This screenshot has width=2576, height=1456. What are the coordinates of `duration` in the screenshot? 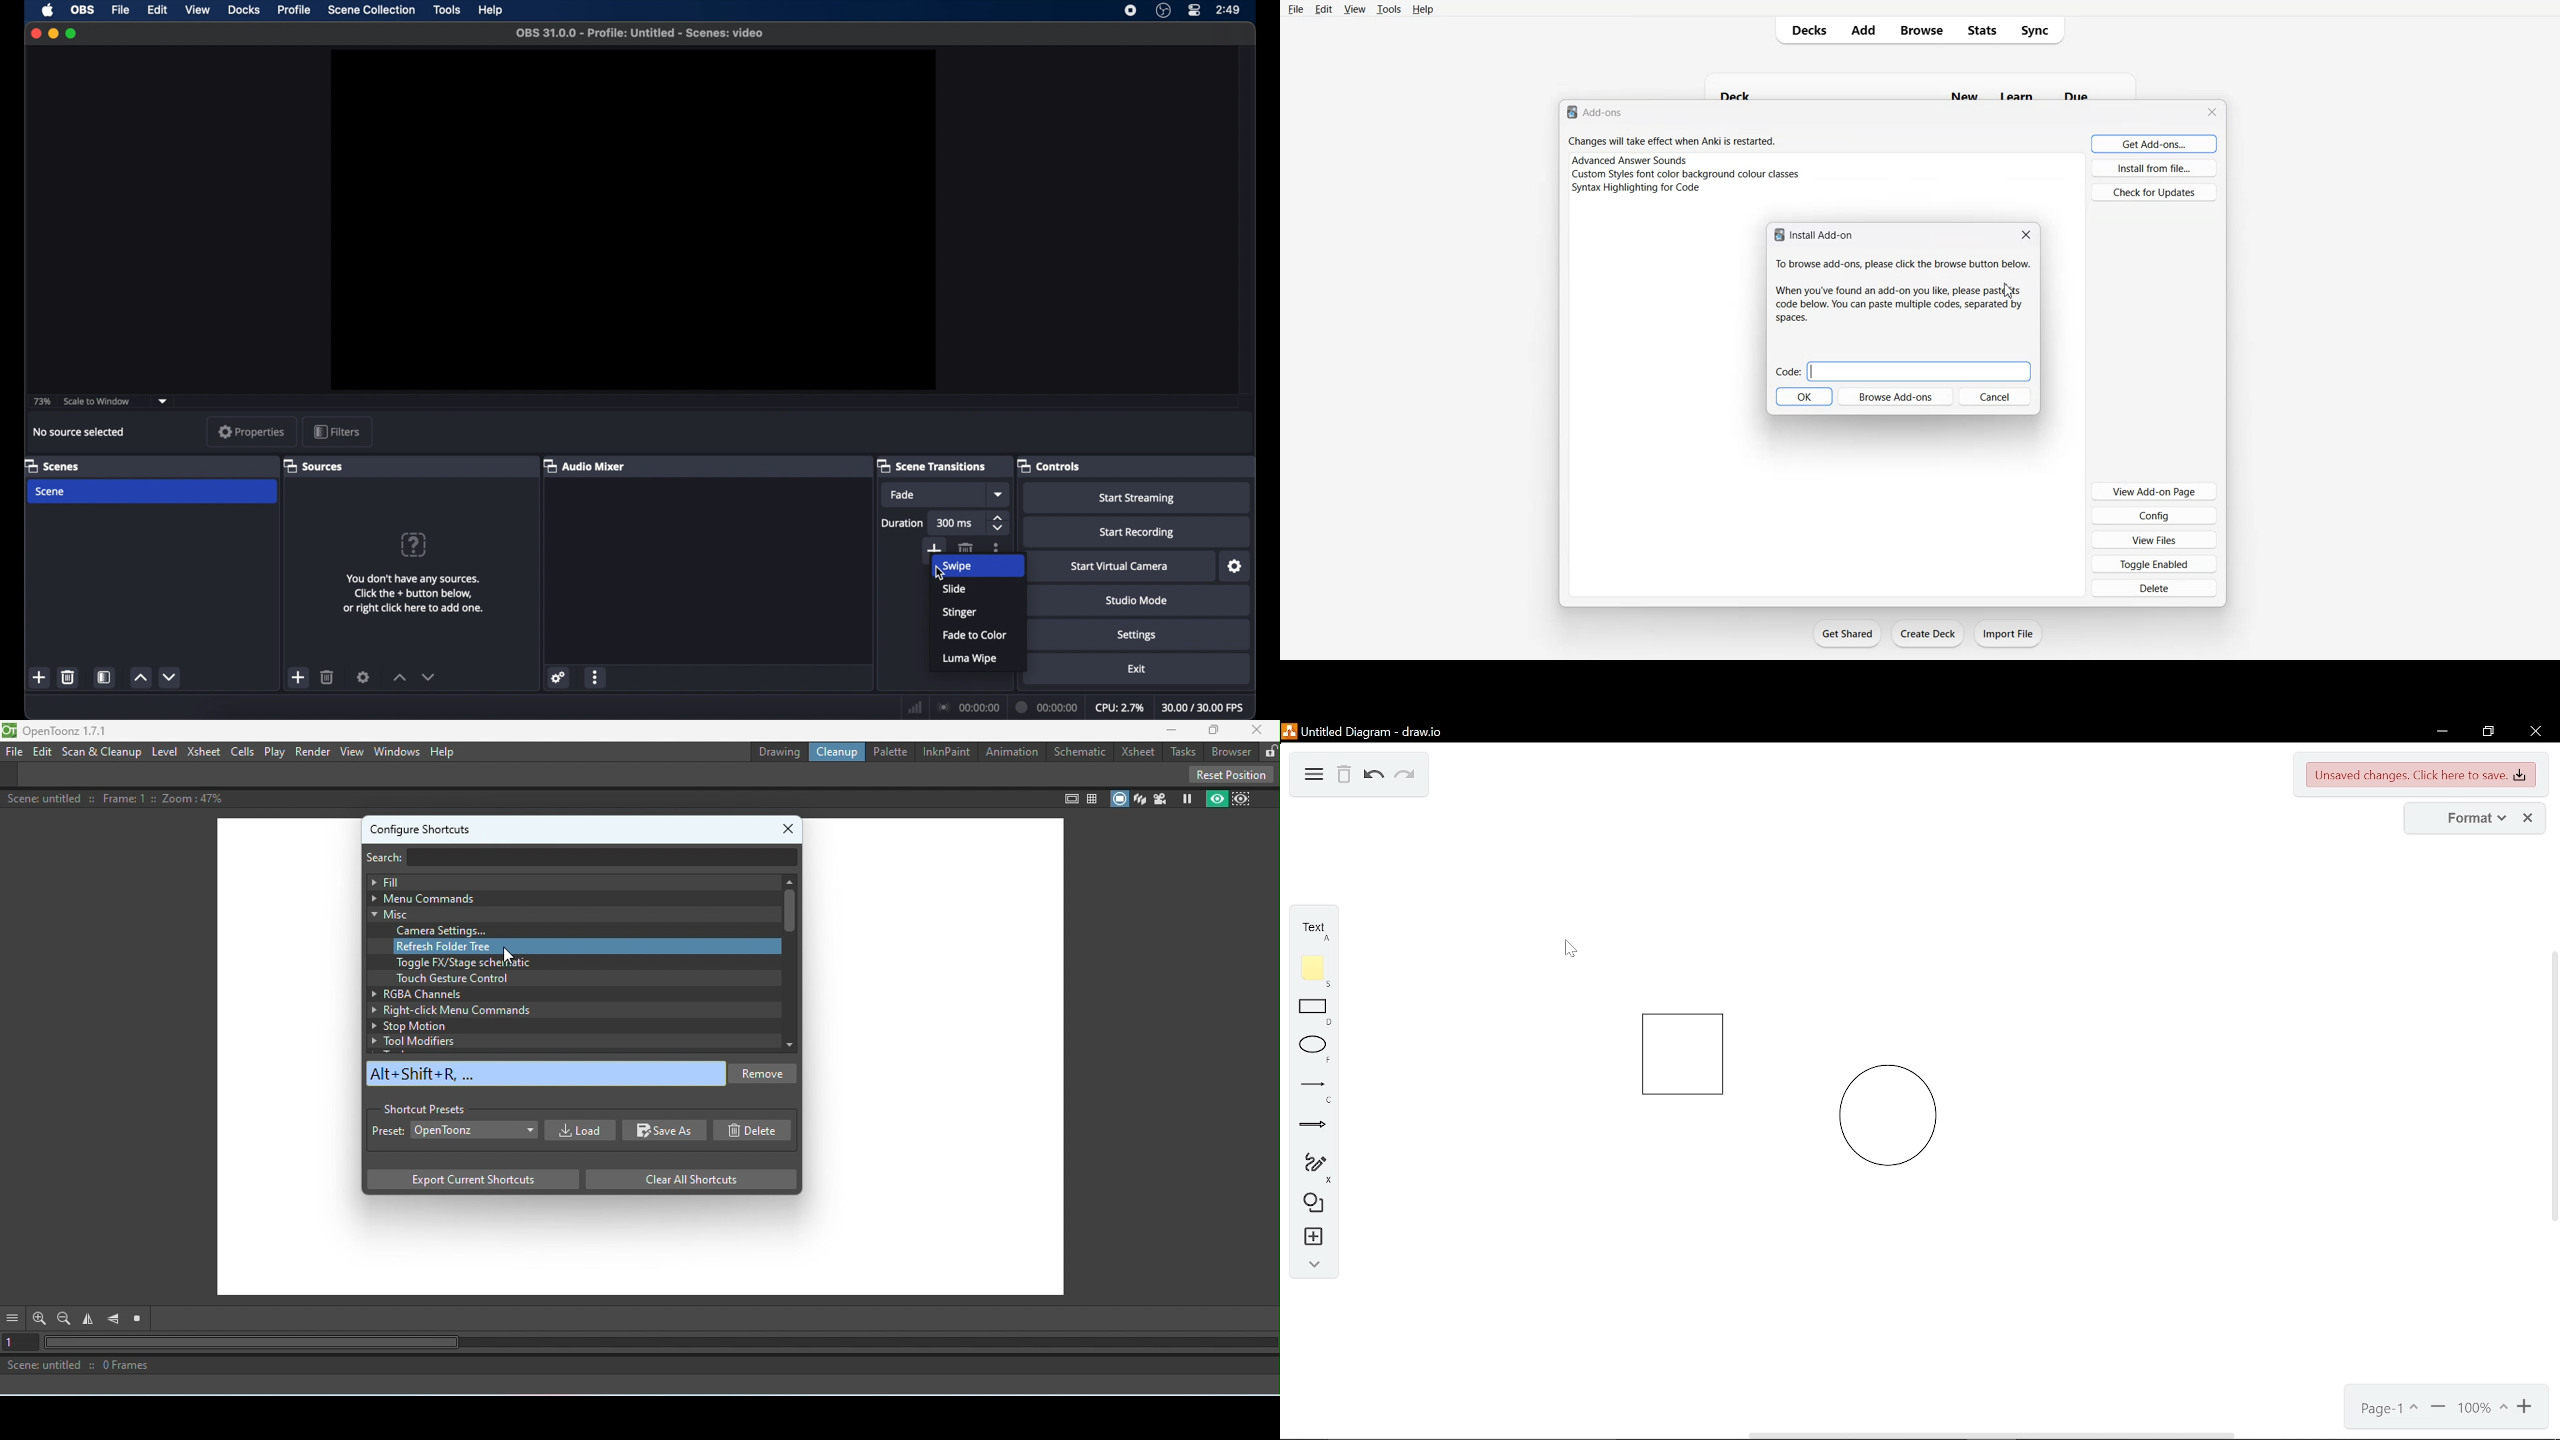 It's located at (1045, 706).